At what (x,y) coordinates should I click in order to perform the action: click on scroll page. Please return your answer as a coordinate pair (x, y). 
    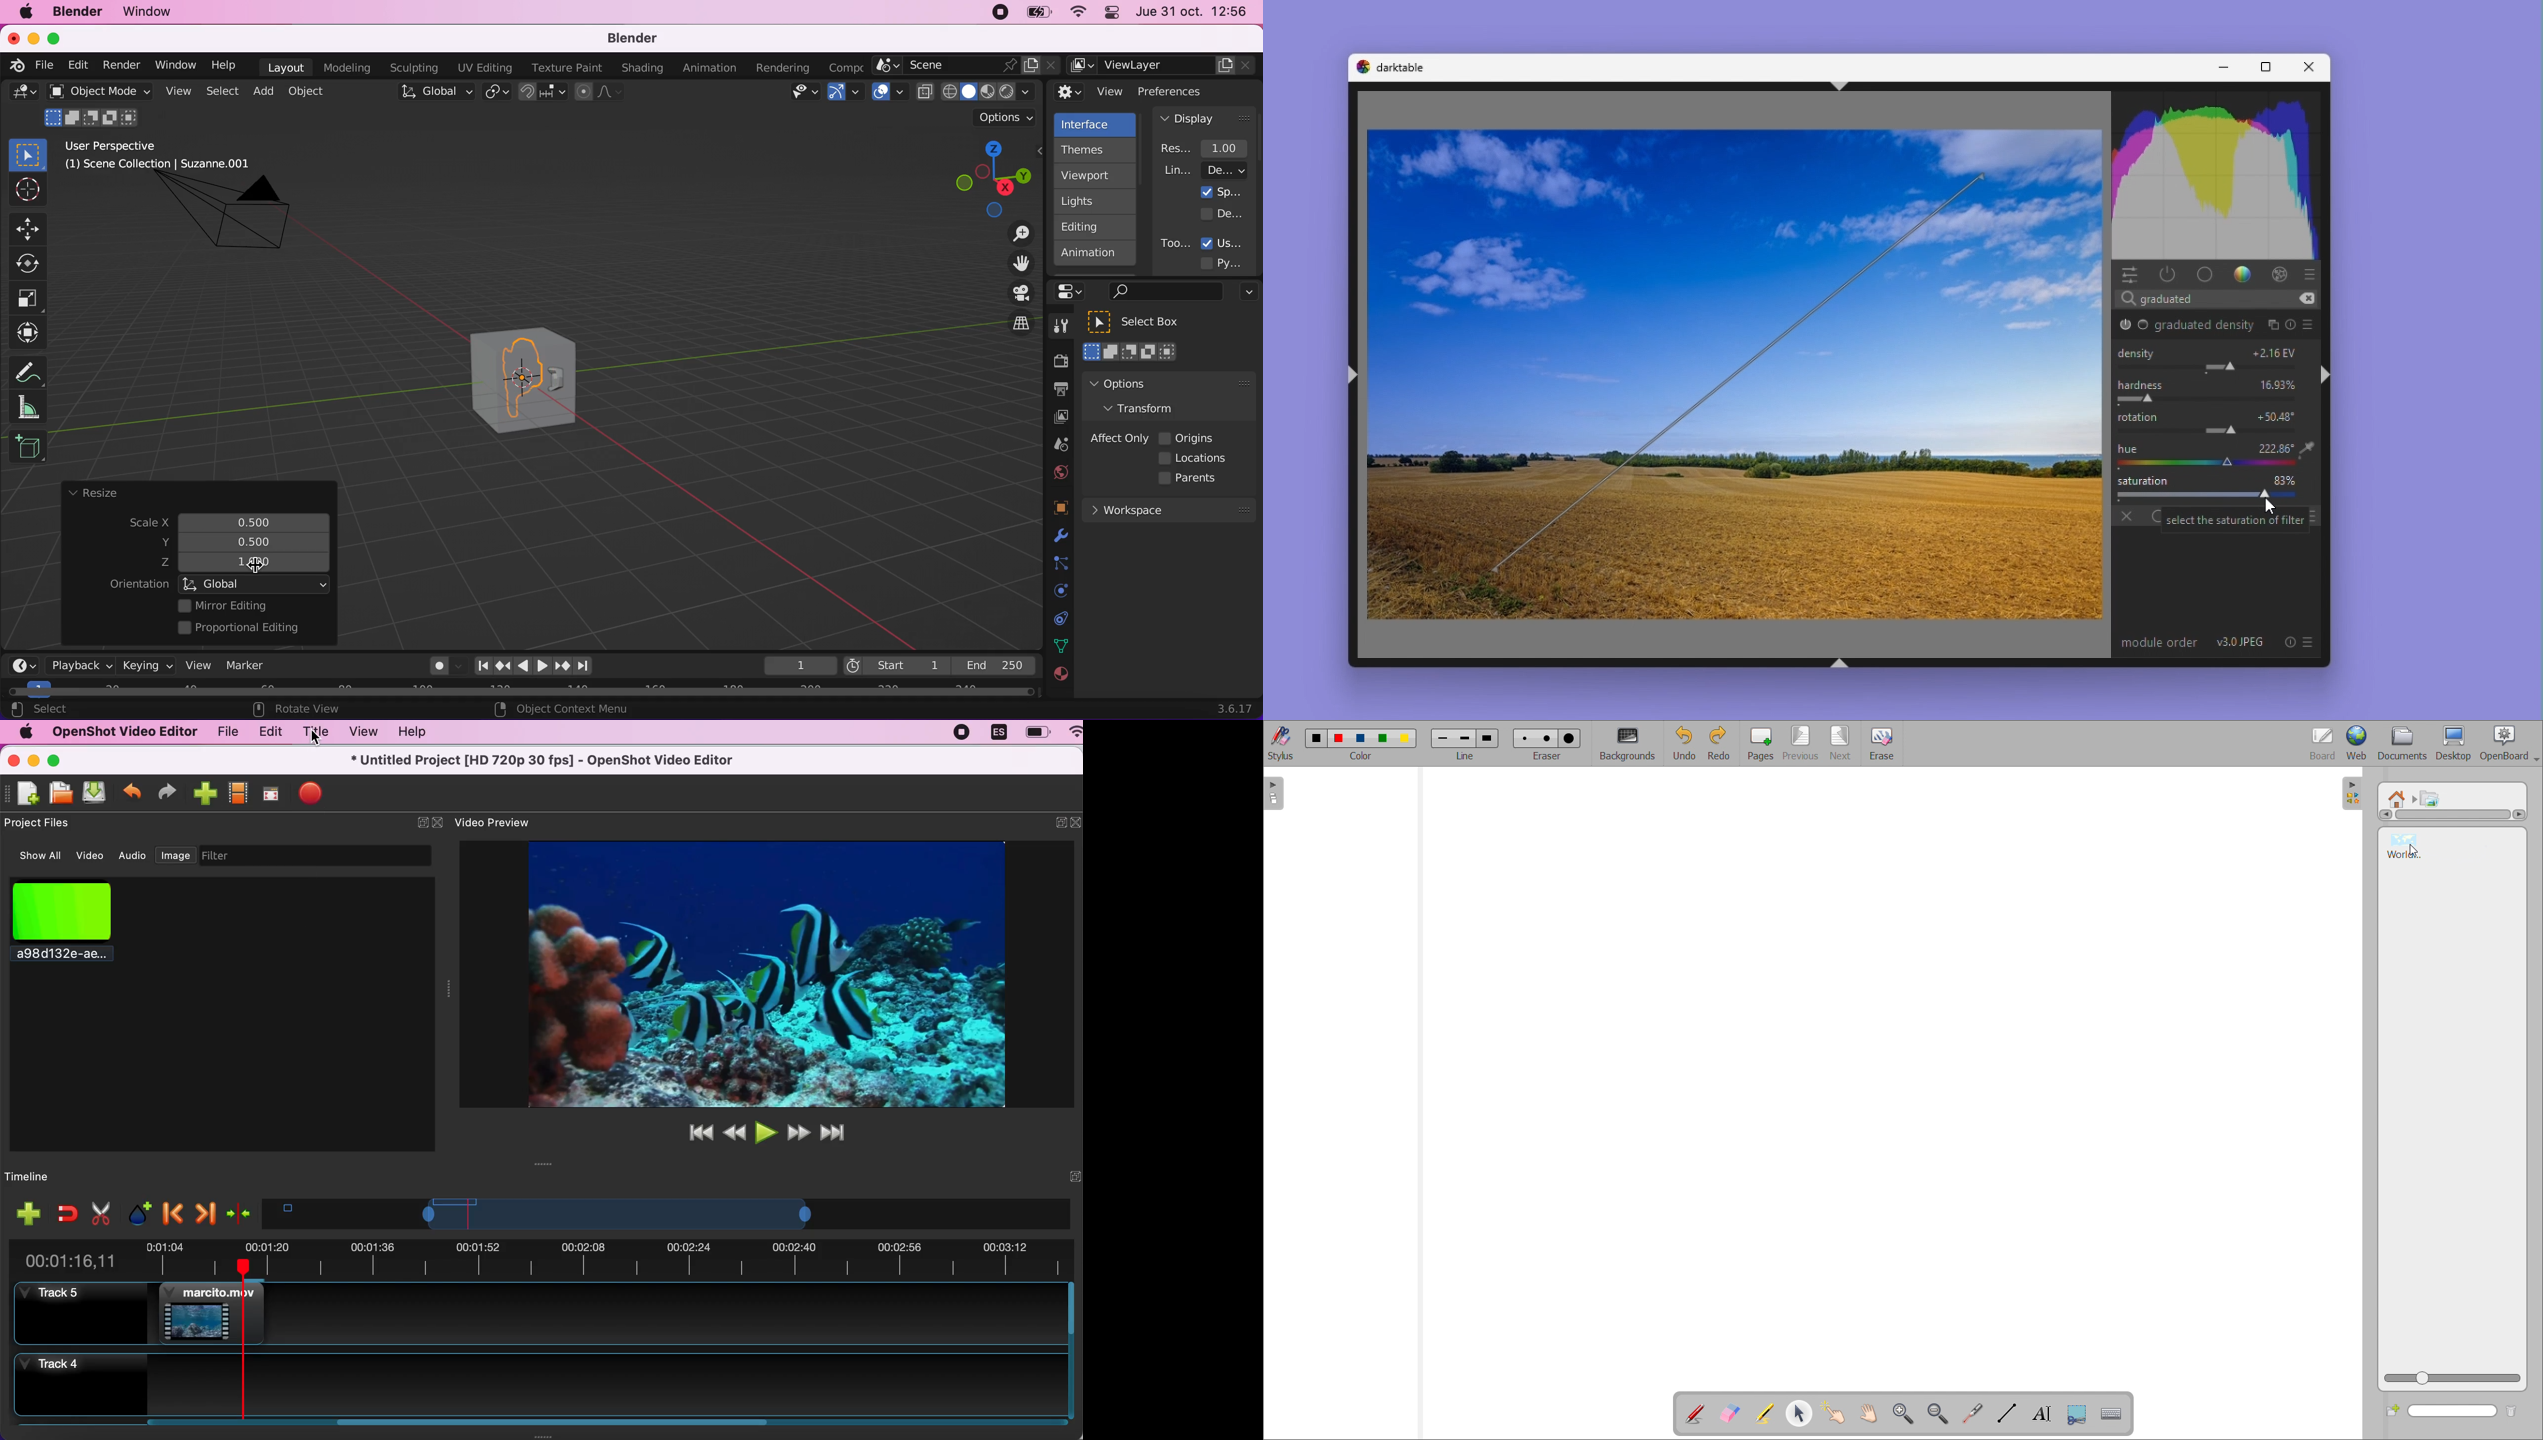
    Looking at the image, I should click on (1868, 1413).